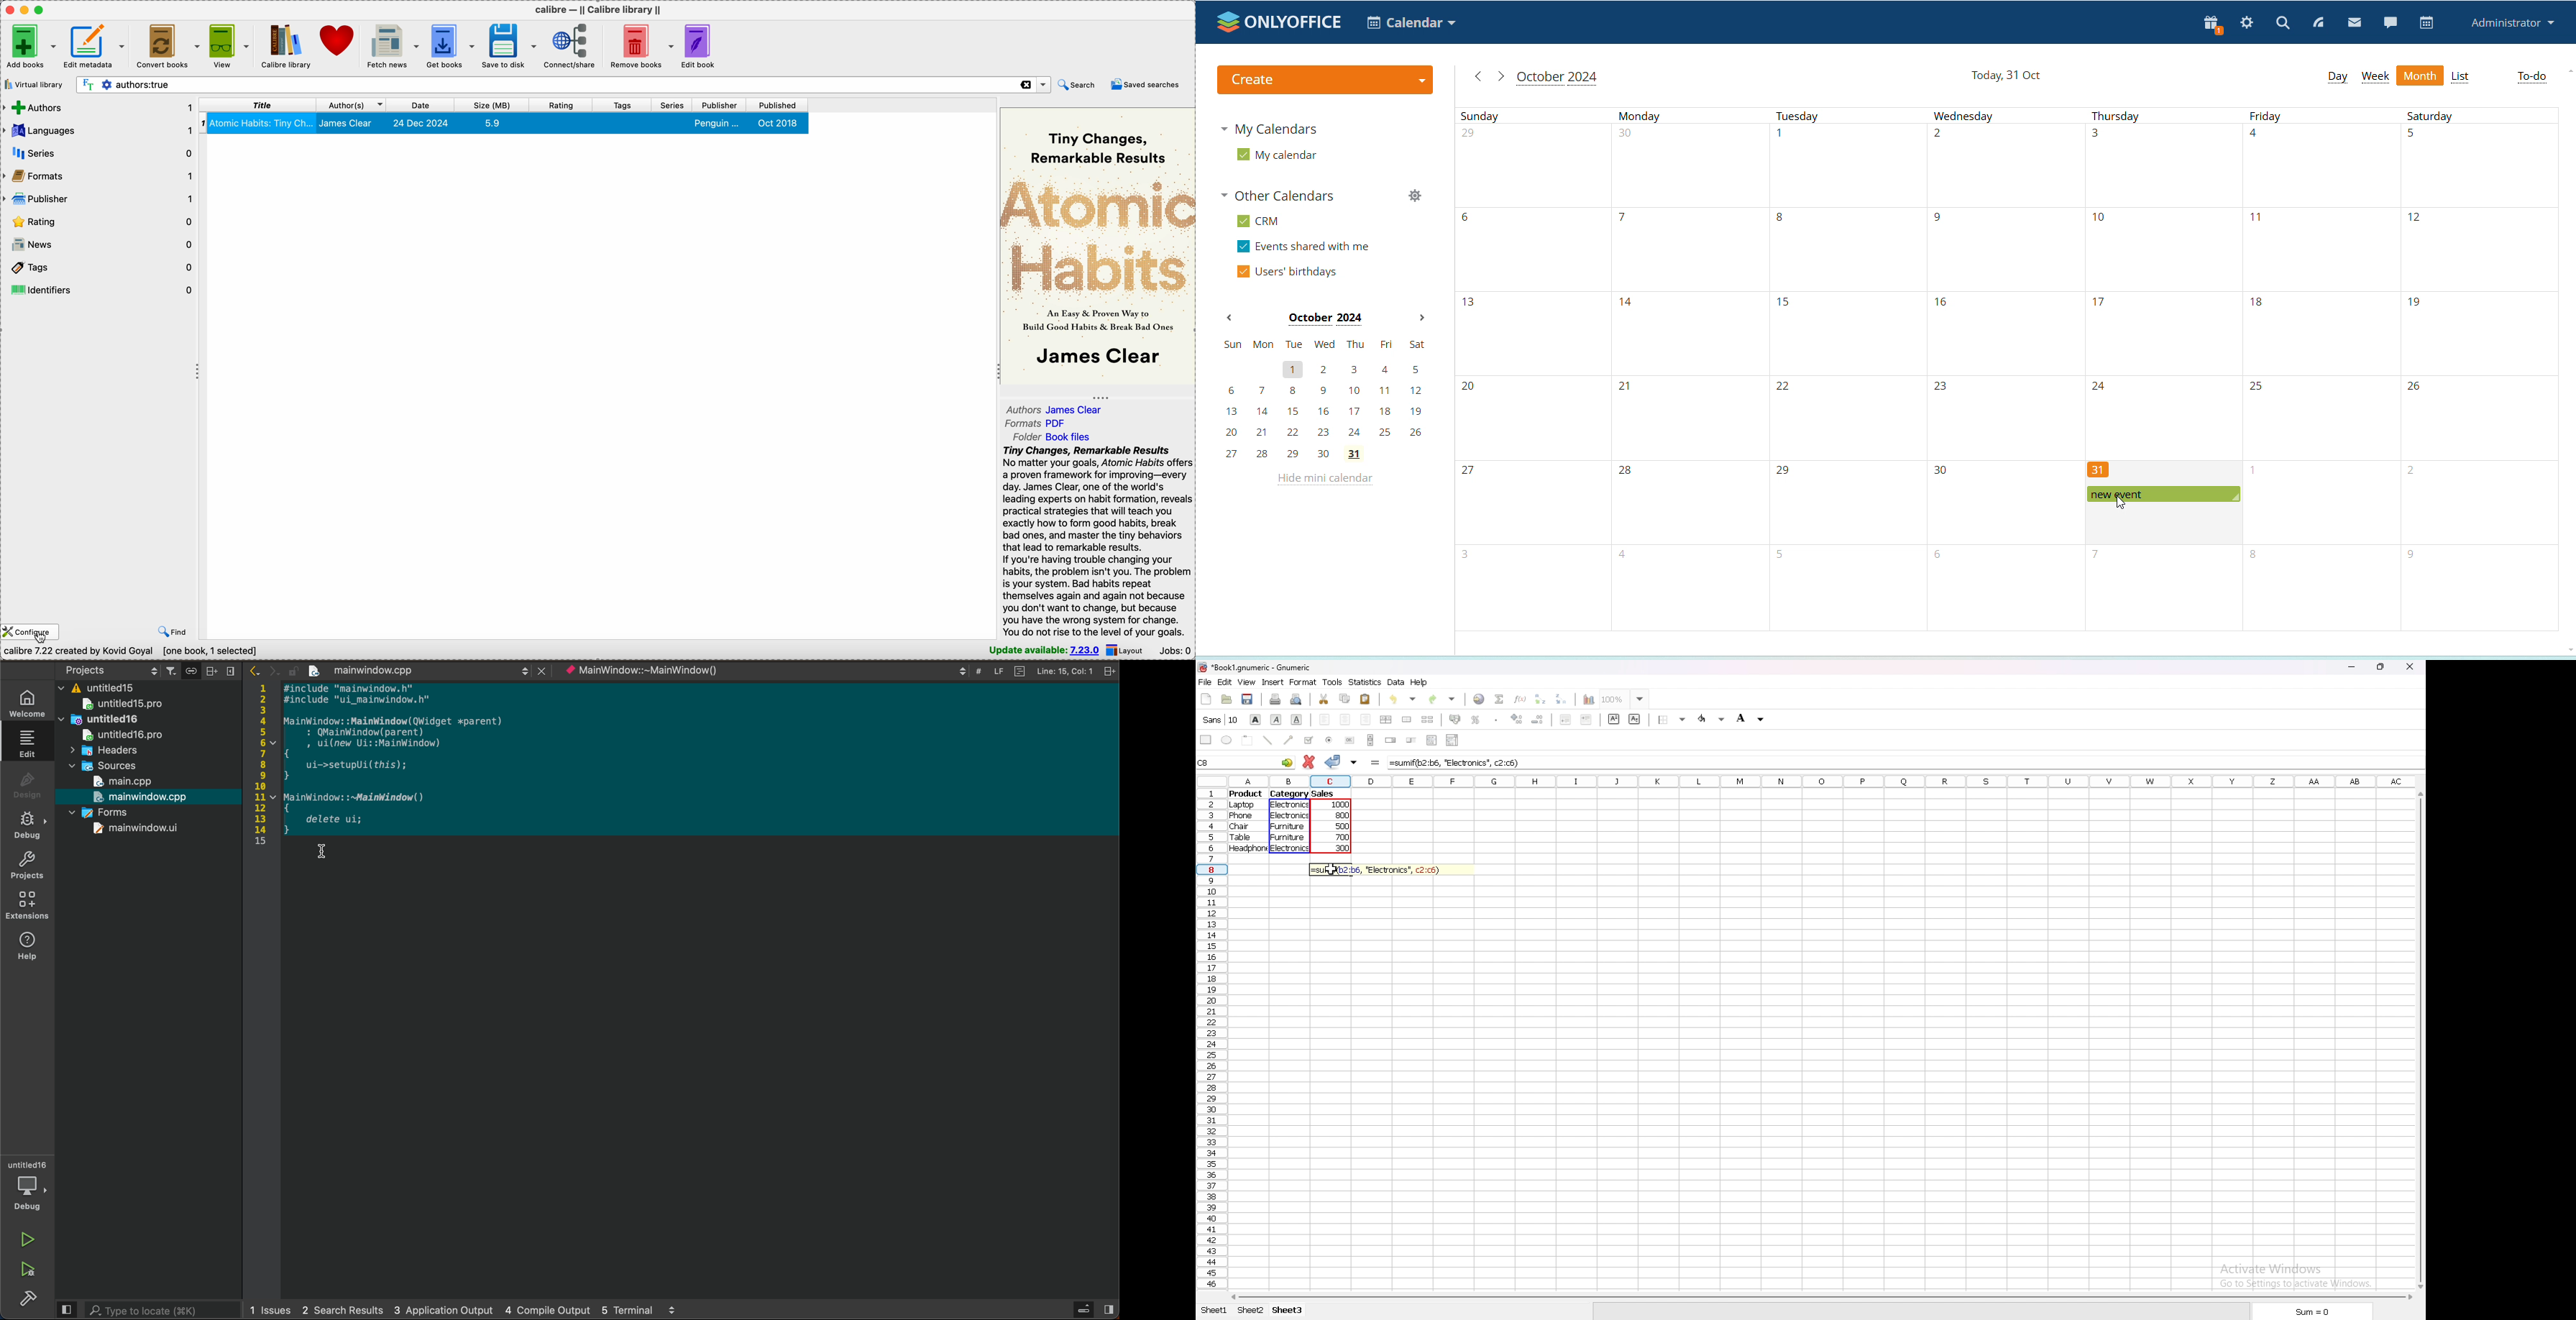 Image resolution: width=2576 pixels, height=1344 pixels. What do you see at coordinates (1344, 849) in the screenshot?
I see `300` at bounding box center [1344, 849].